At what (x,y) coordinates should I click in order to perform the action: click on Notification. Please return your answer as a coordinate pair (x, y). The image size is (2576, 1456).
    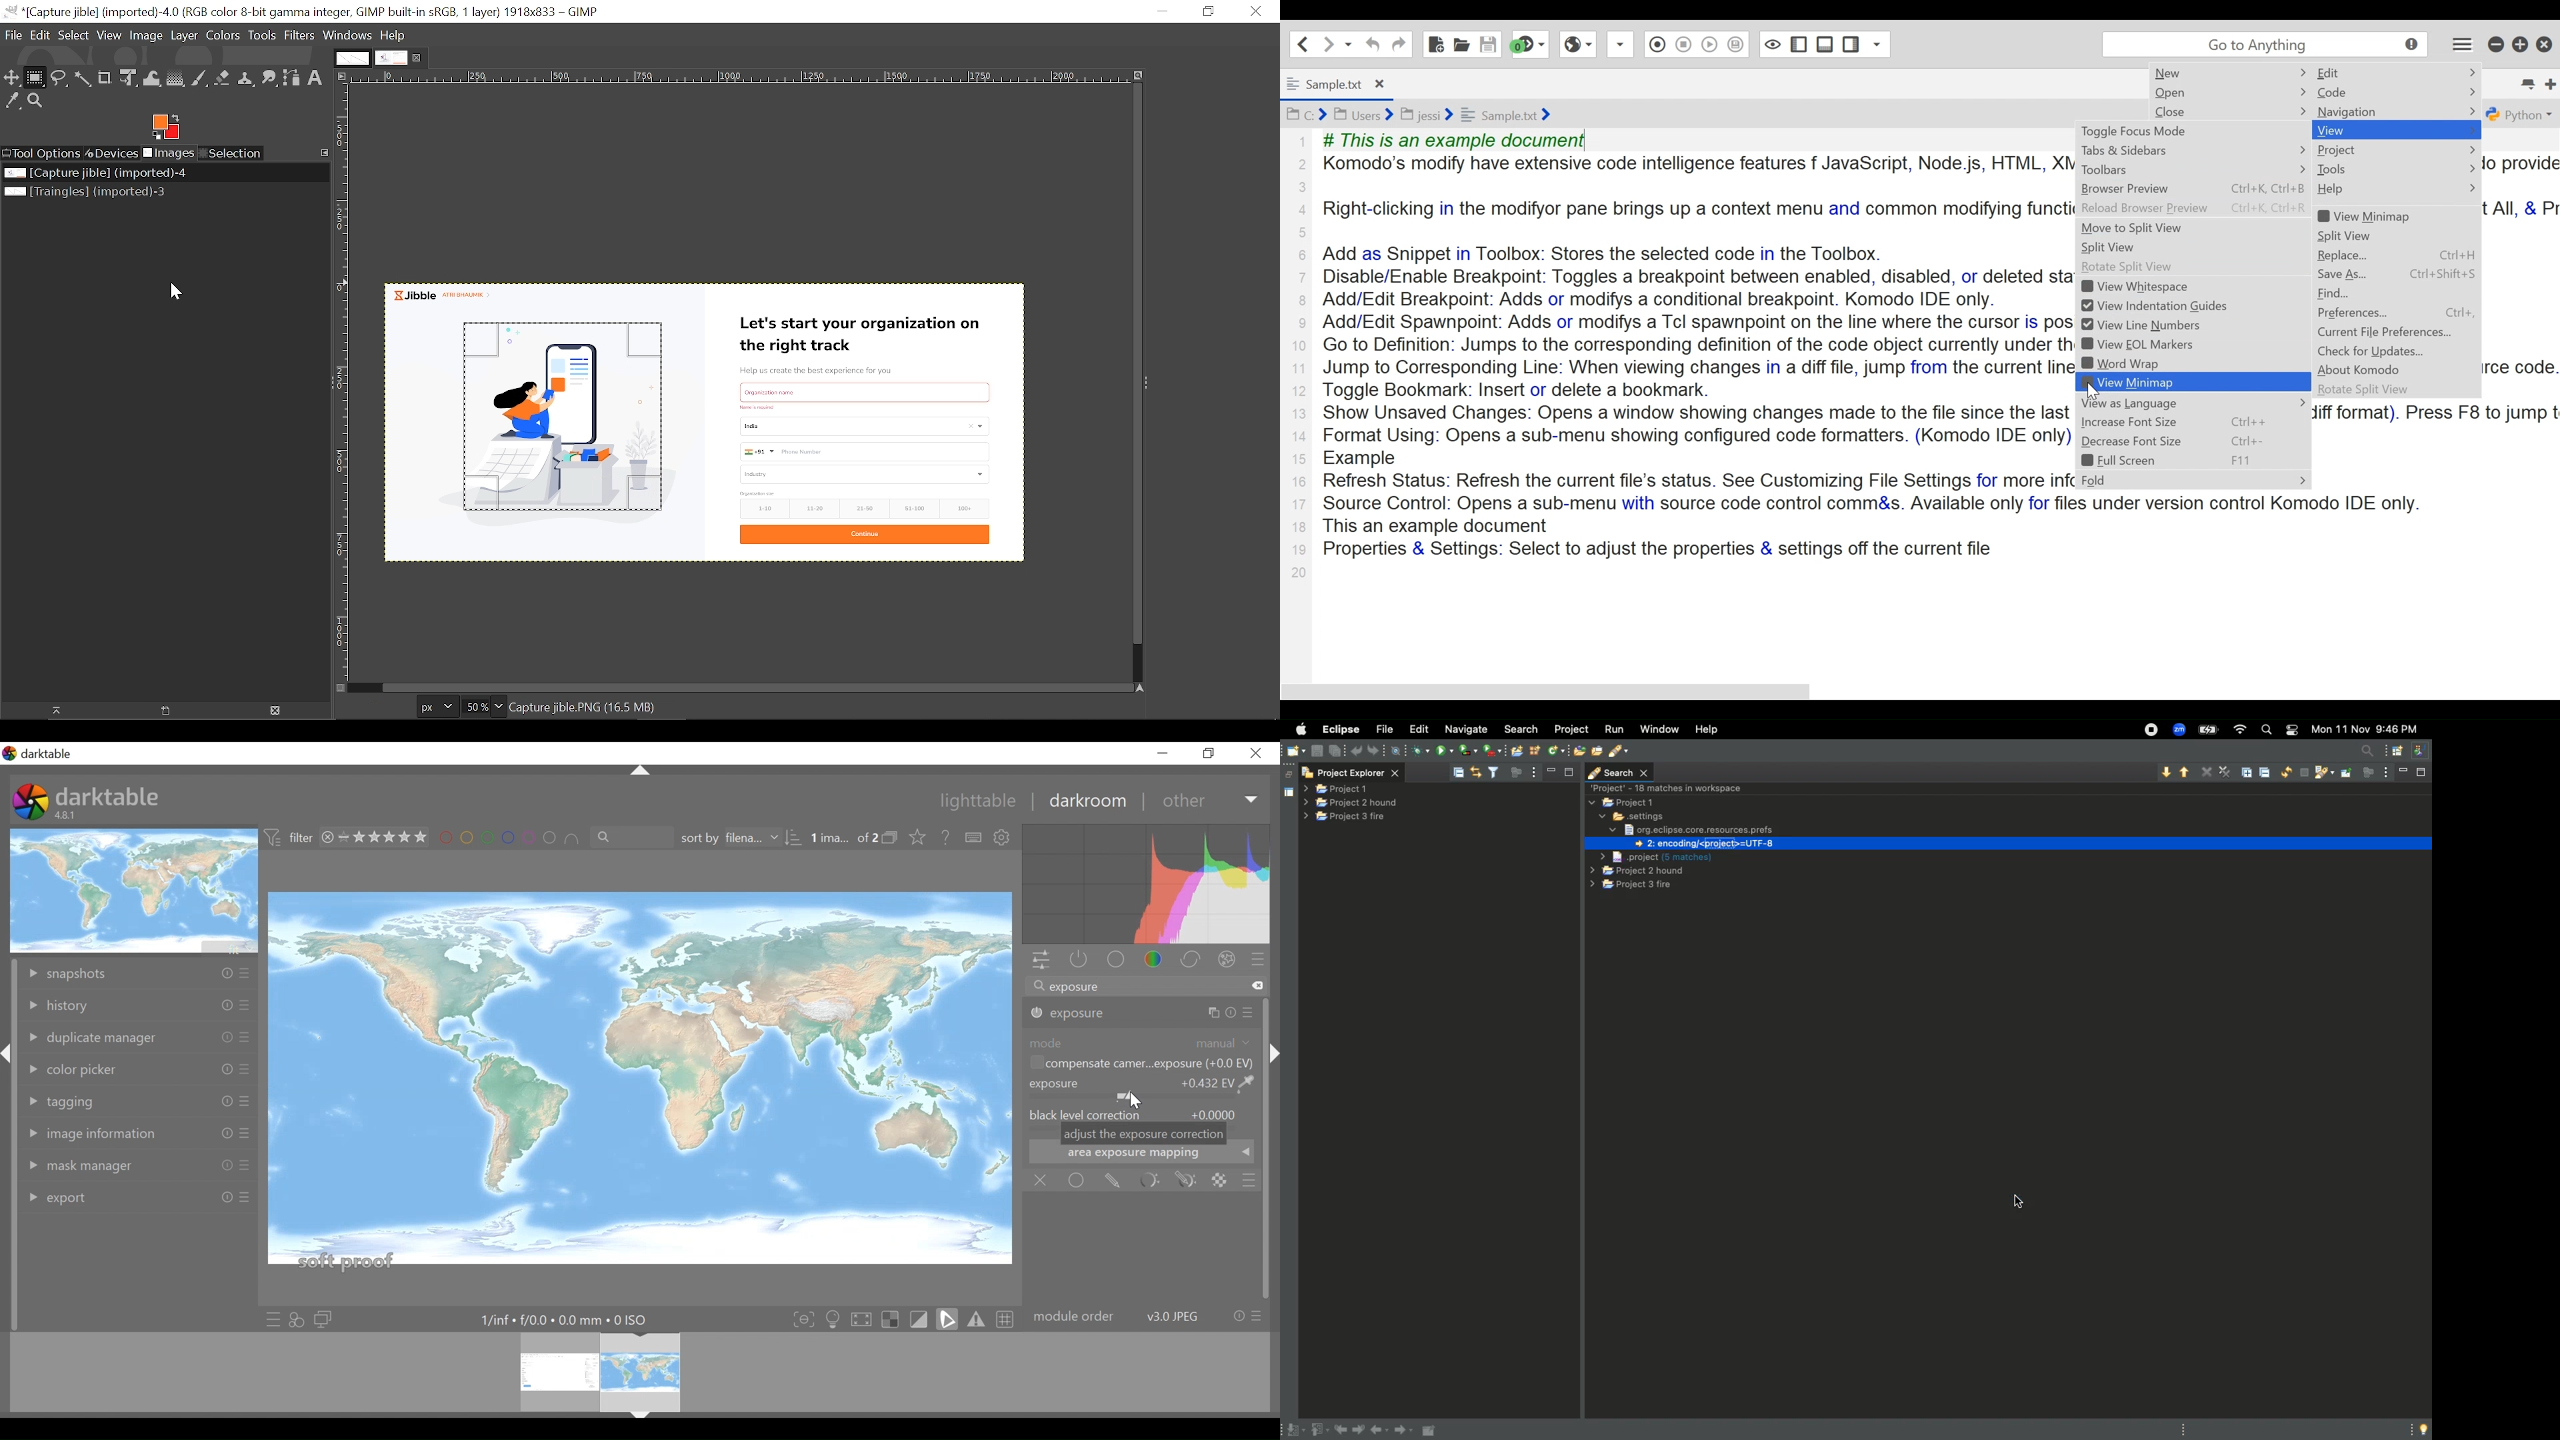
    Looking at the image, I should click on (2290, 731).